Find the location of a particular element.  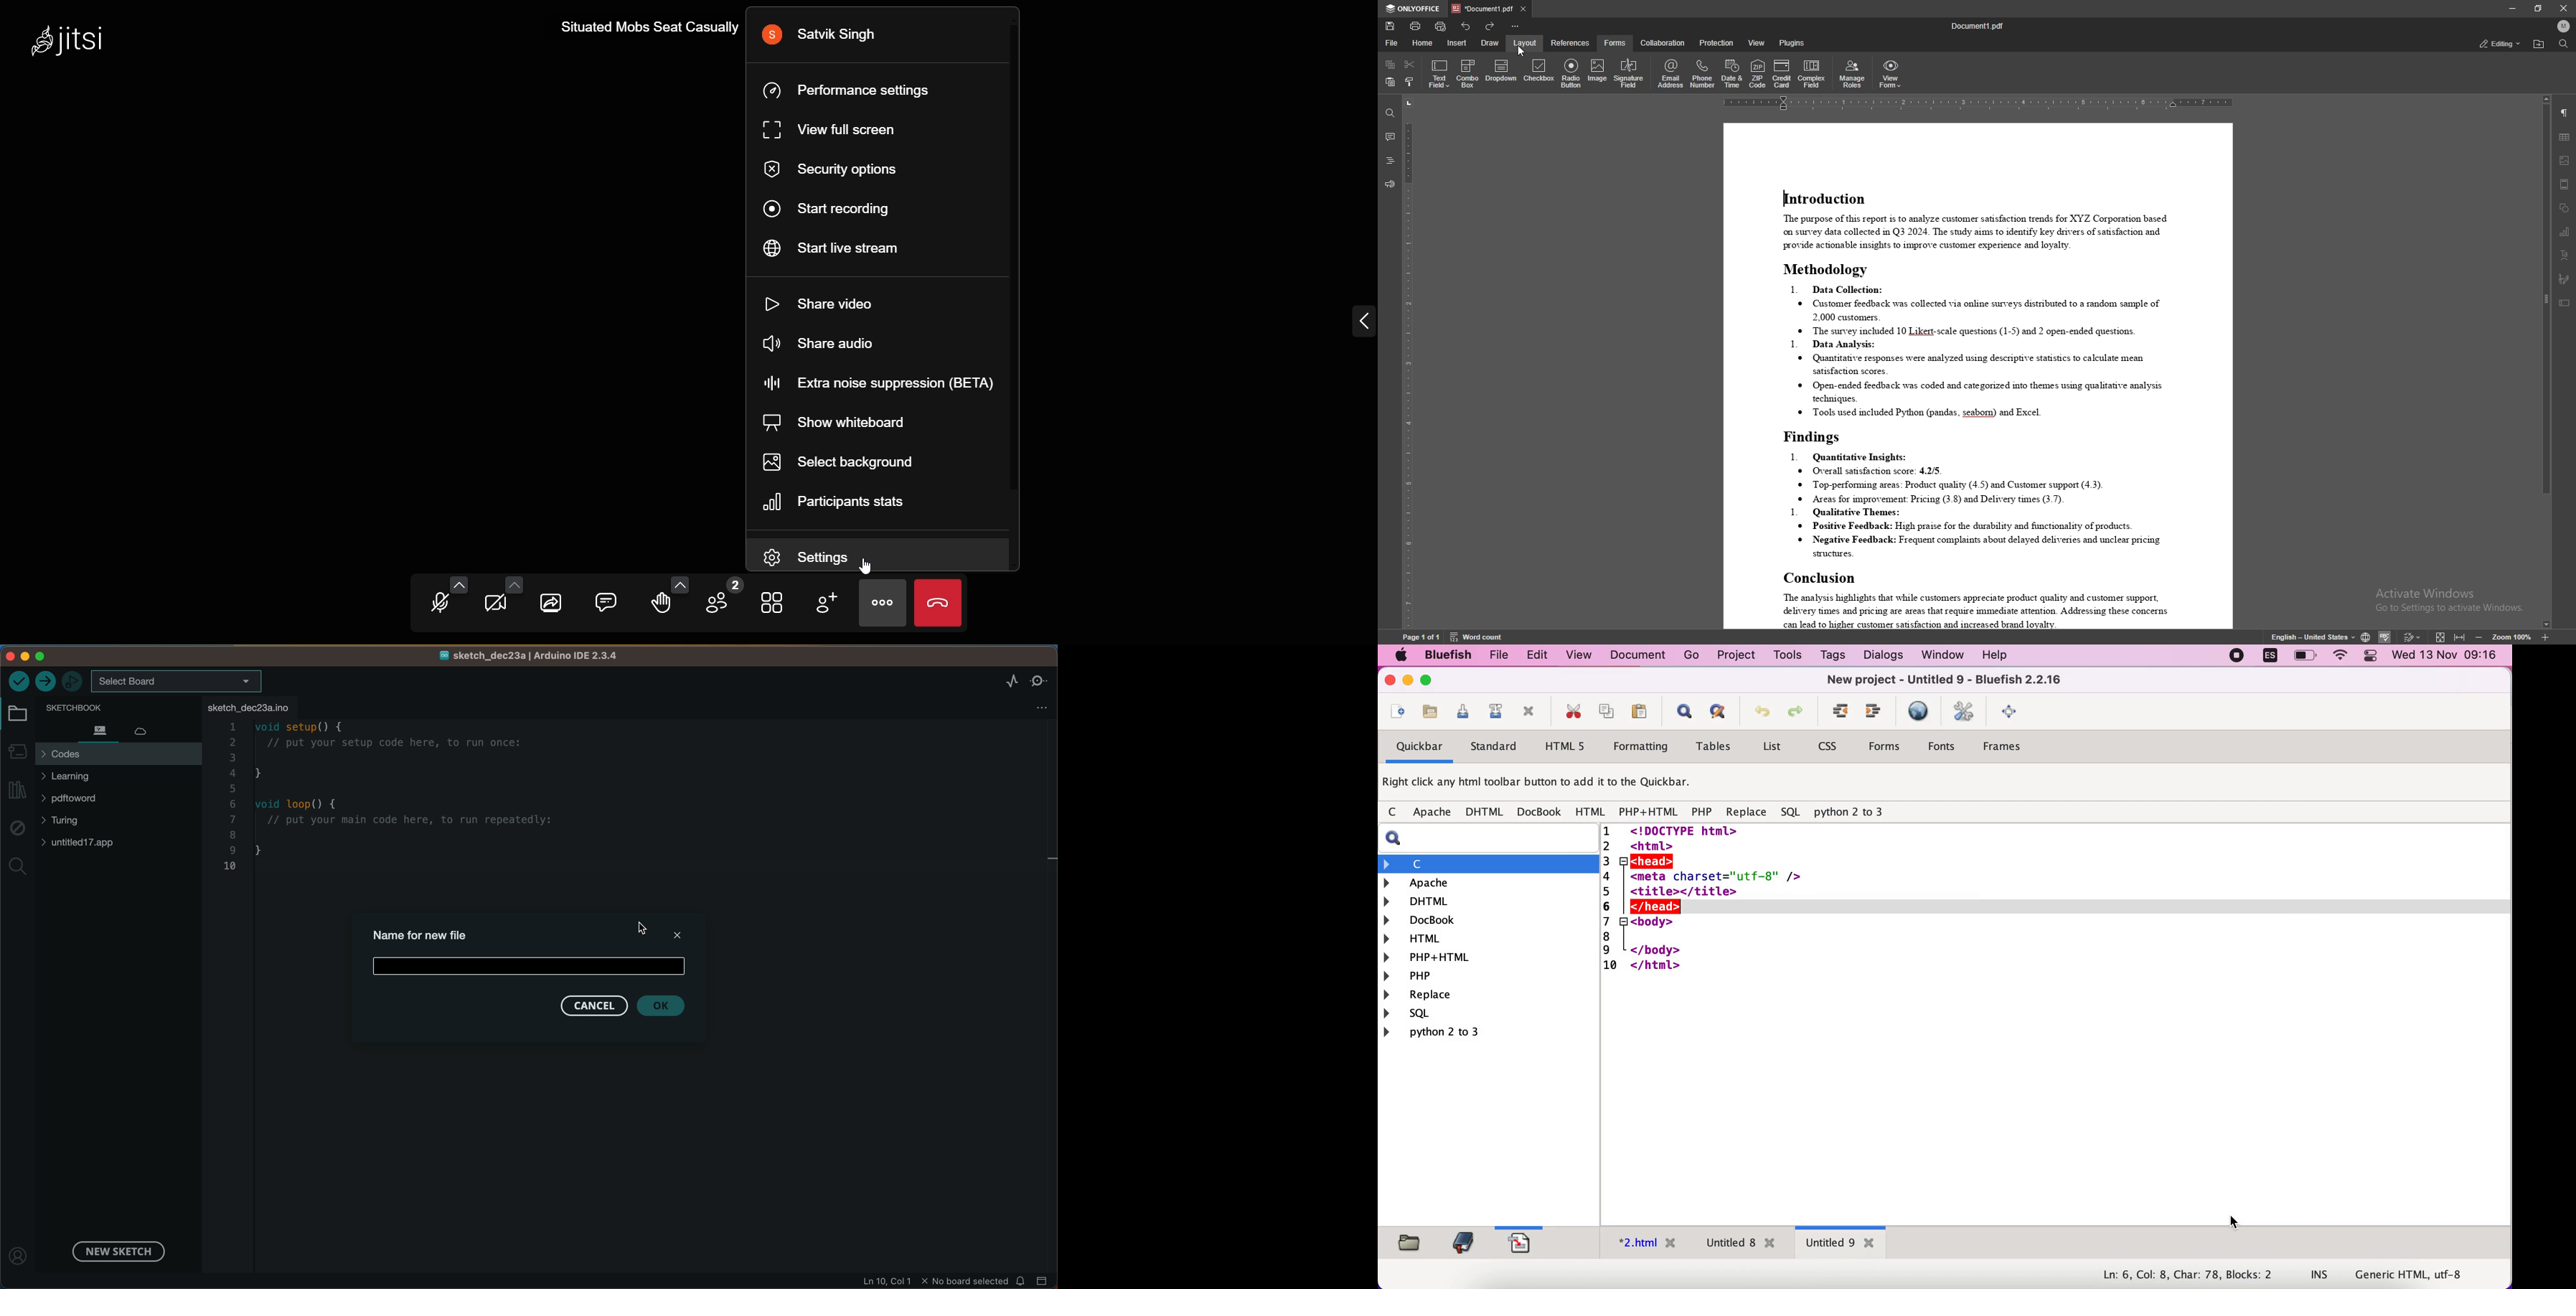

cut is located at coordinates (1570, 713).